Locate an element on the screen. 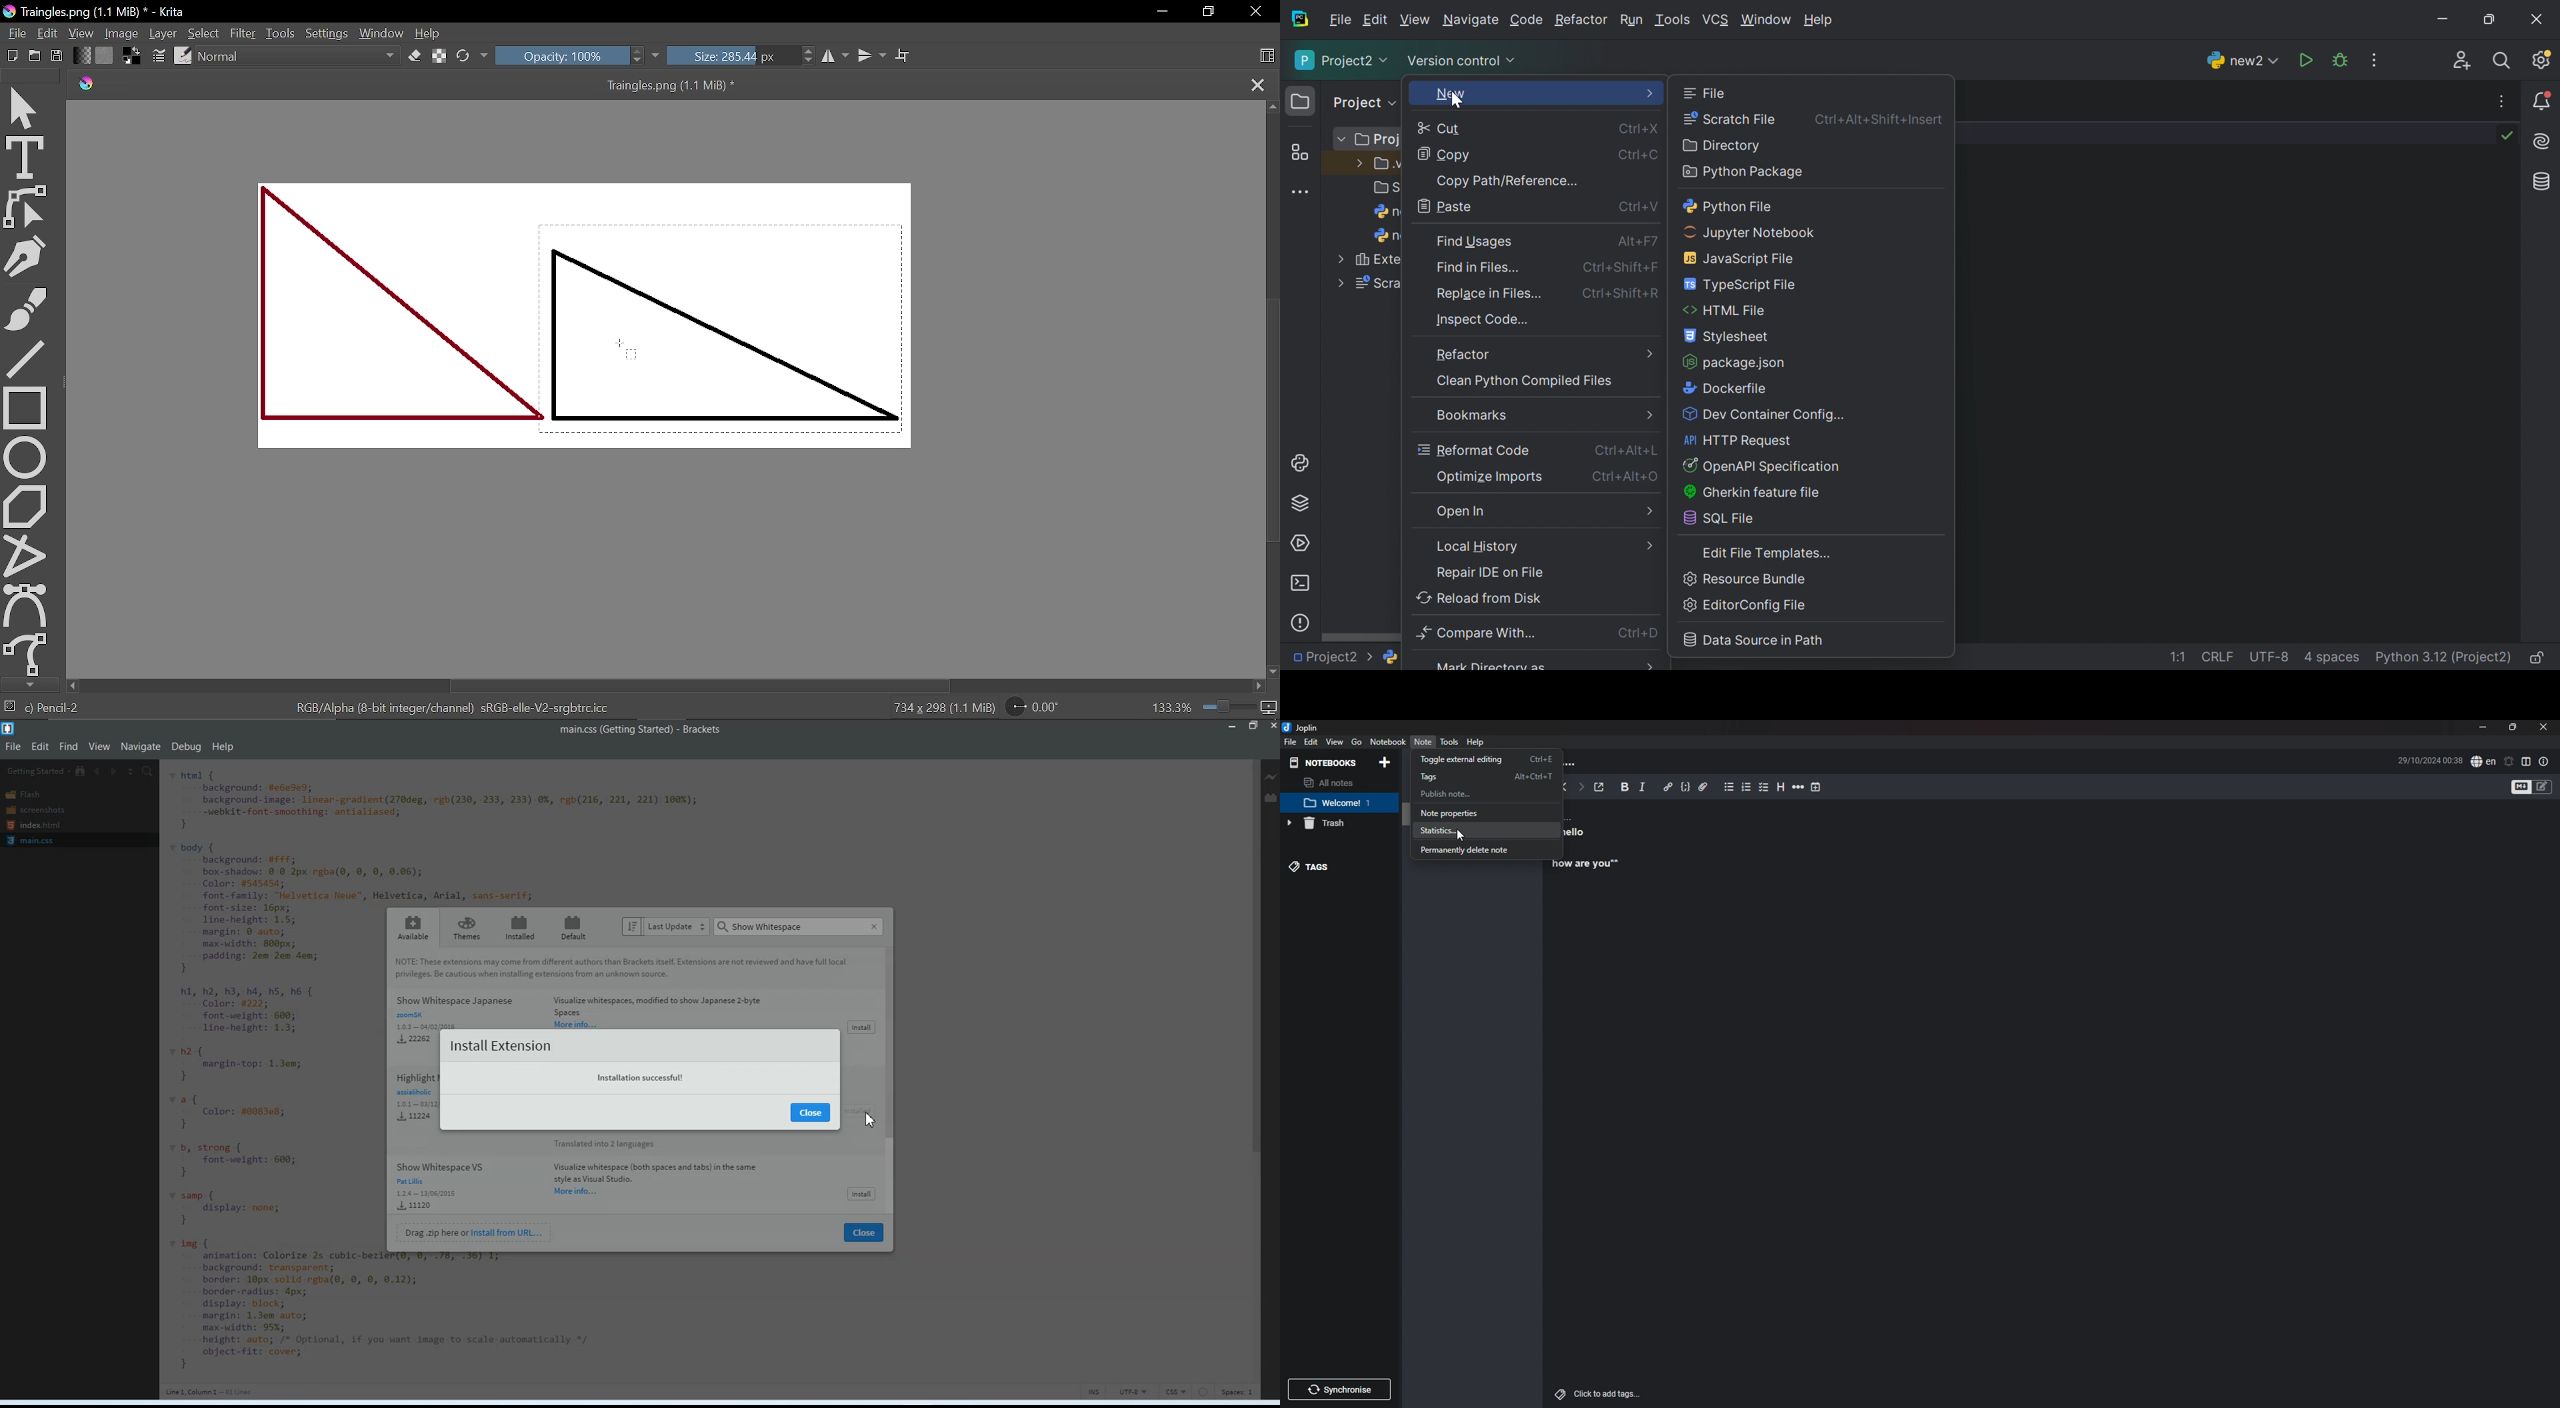 The image size is (2576, 1428). CSS is located at coordinates (1177, 1391).